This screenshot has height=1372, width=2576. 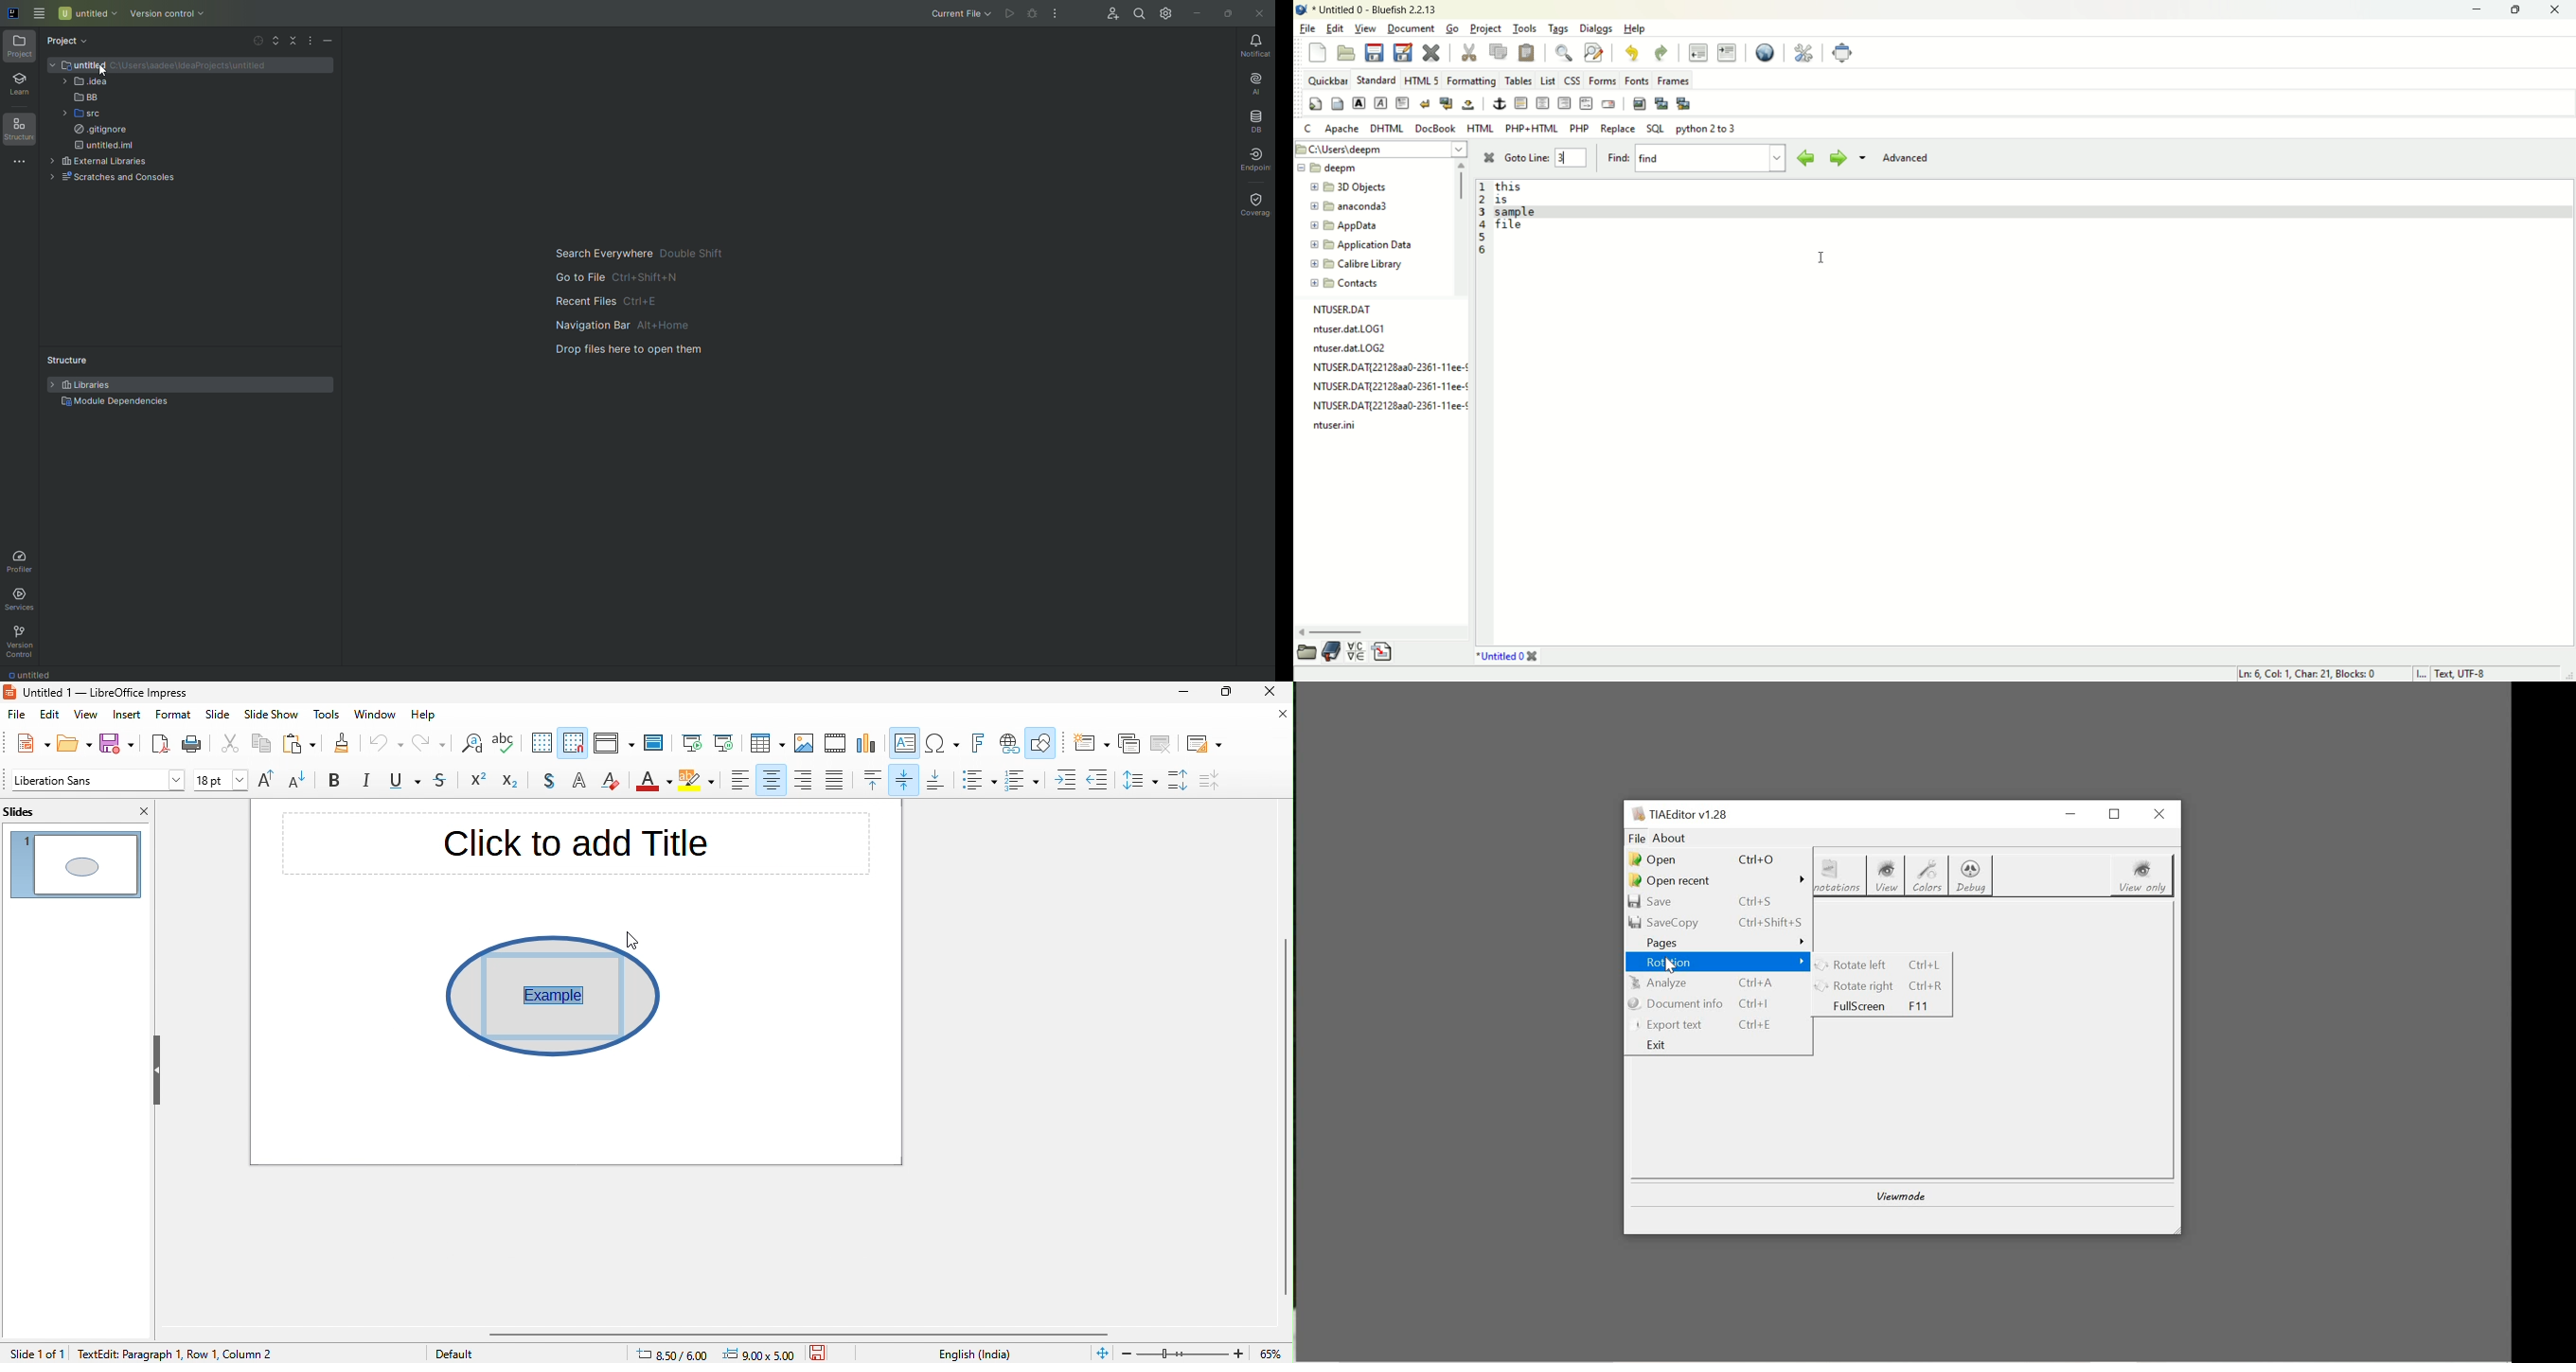 I want to click on font color, so click(x=654, y=783).